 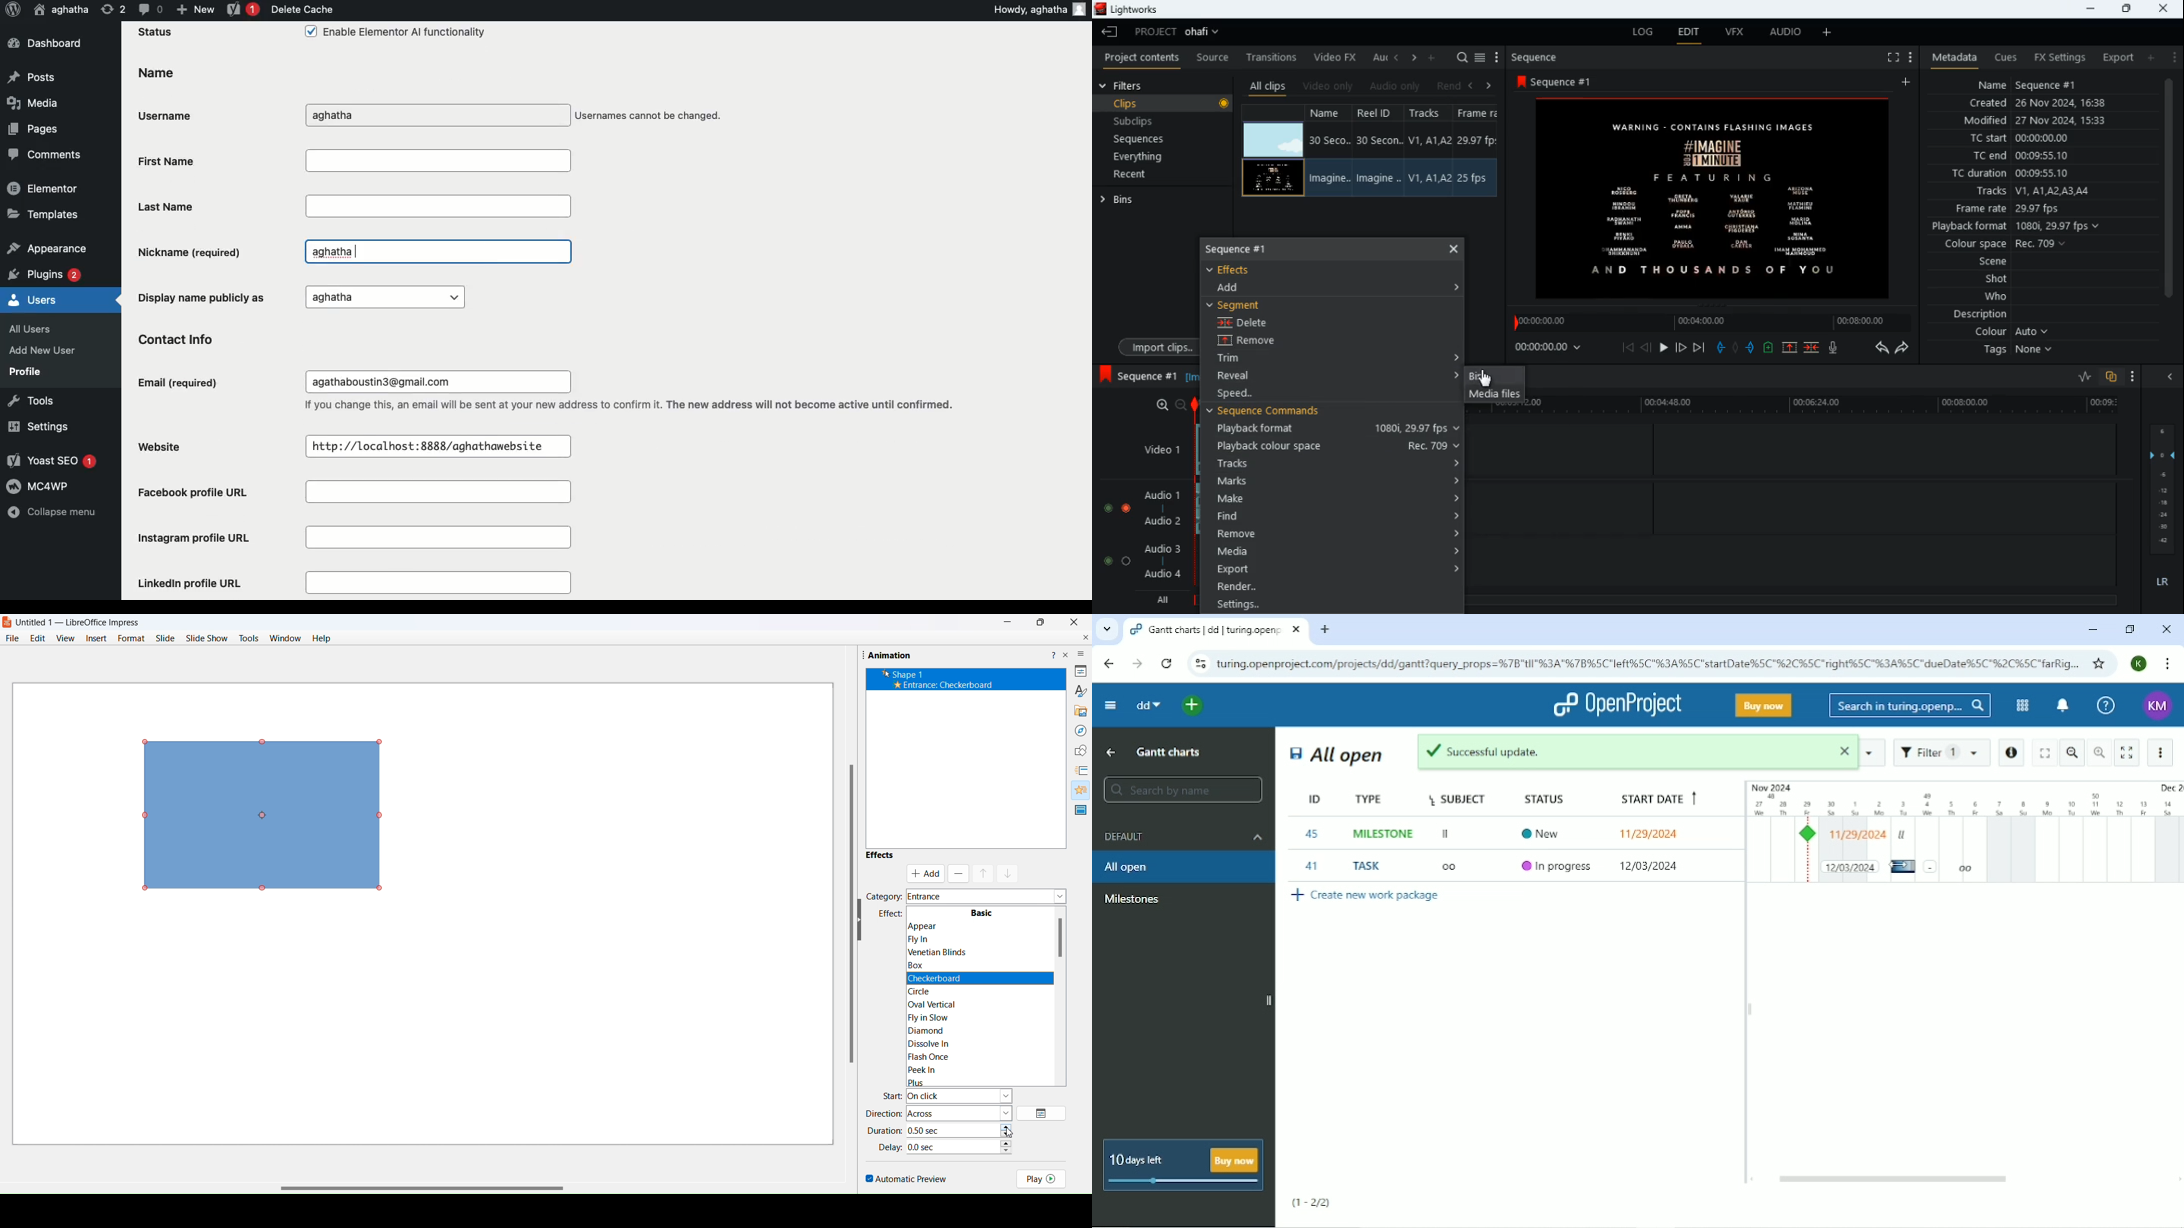 What do you see at coordinates (891, 1147) in the screenshot?
I see `delay` at bounding box center [891, 1147].